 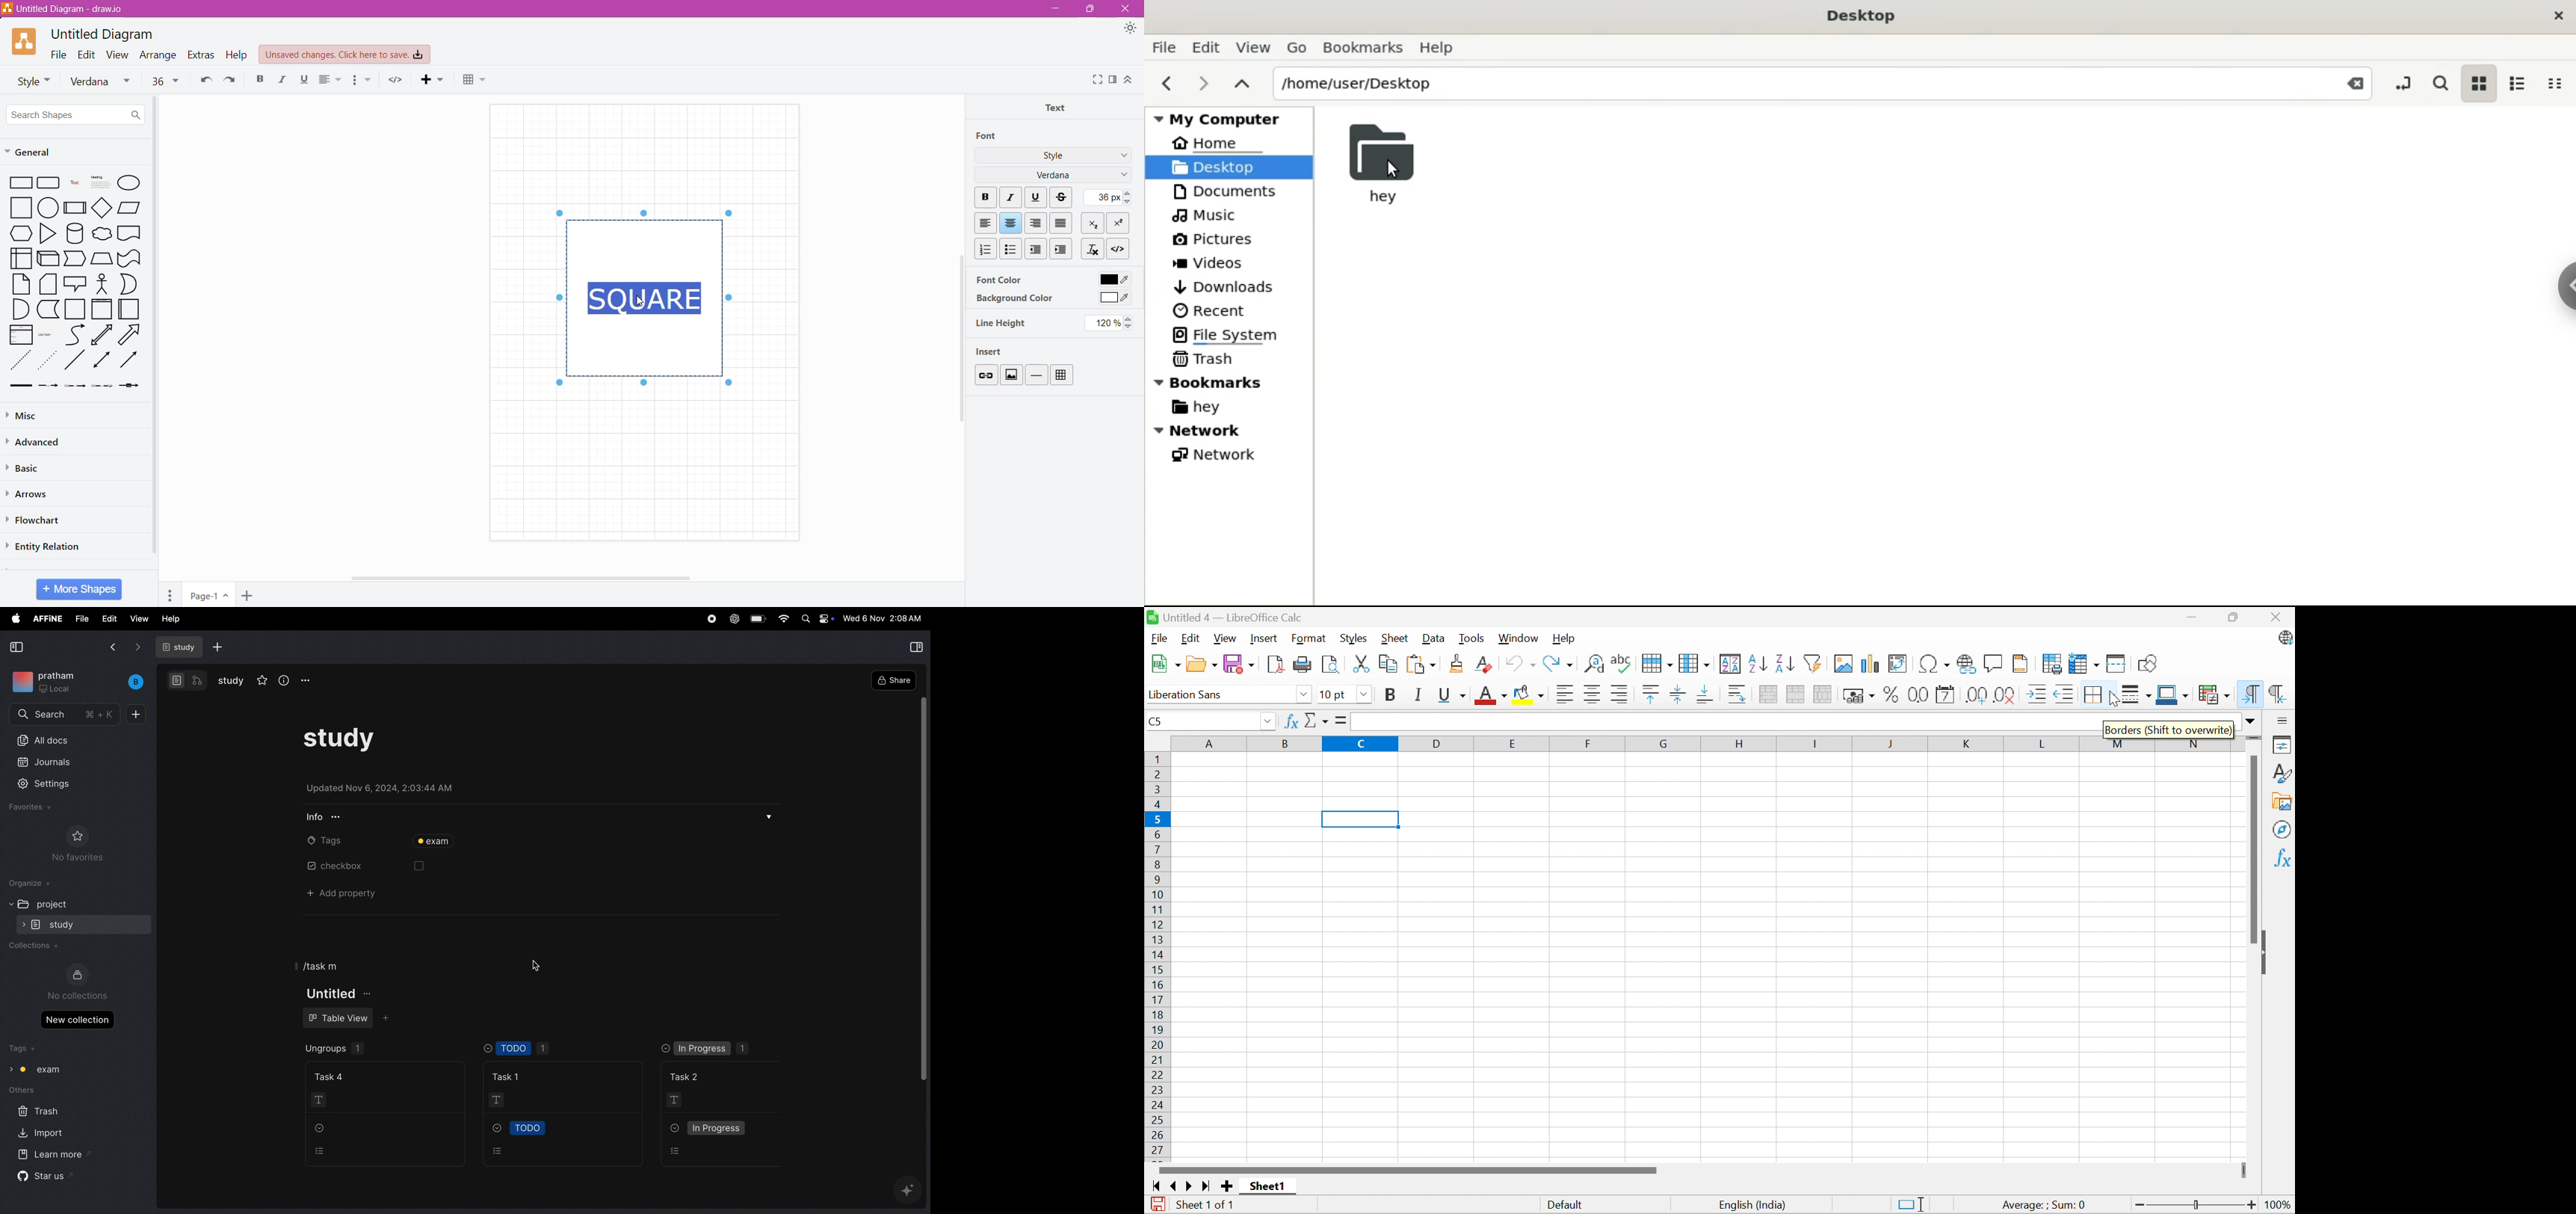 I want to click on Dotted Line, so click(x=19, y=361).